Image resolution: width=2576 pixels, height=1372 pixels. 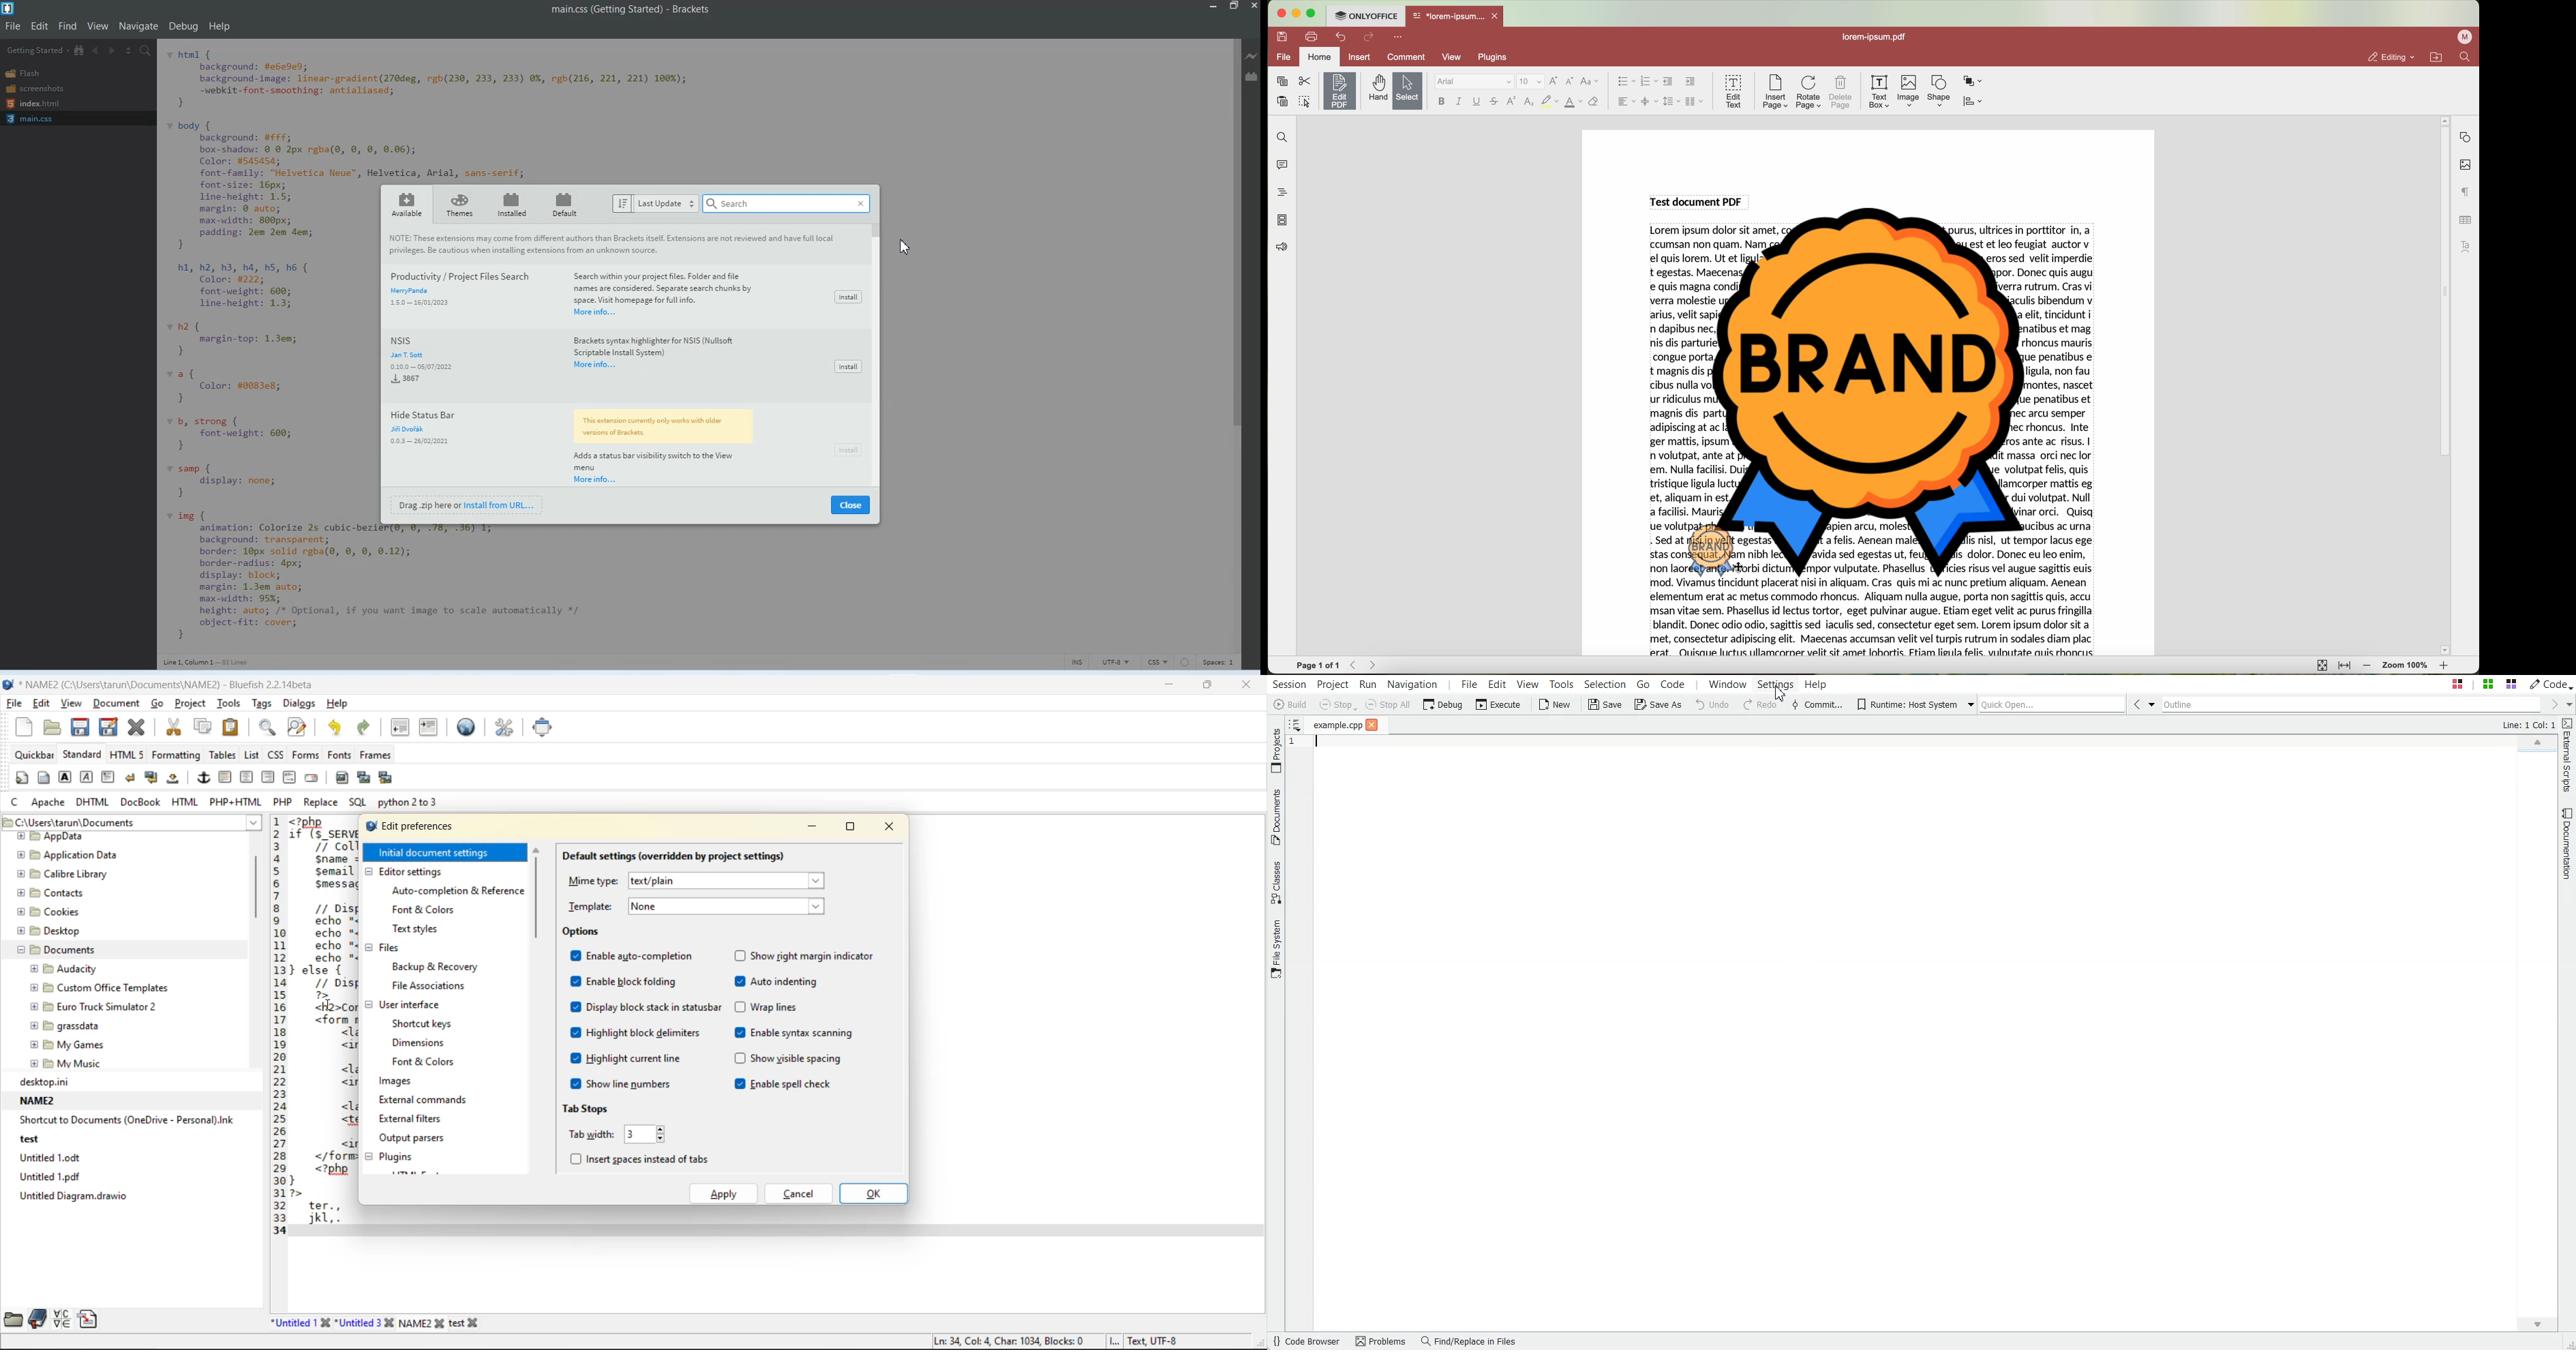 What do you see at coordinates (323, 802) in the screenshot?
I see `replace` at bounding box center [323, 802].